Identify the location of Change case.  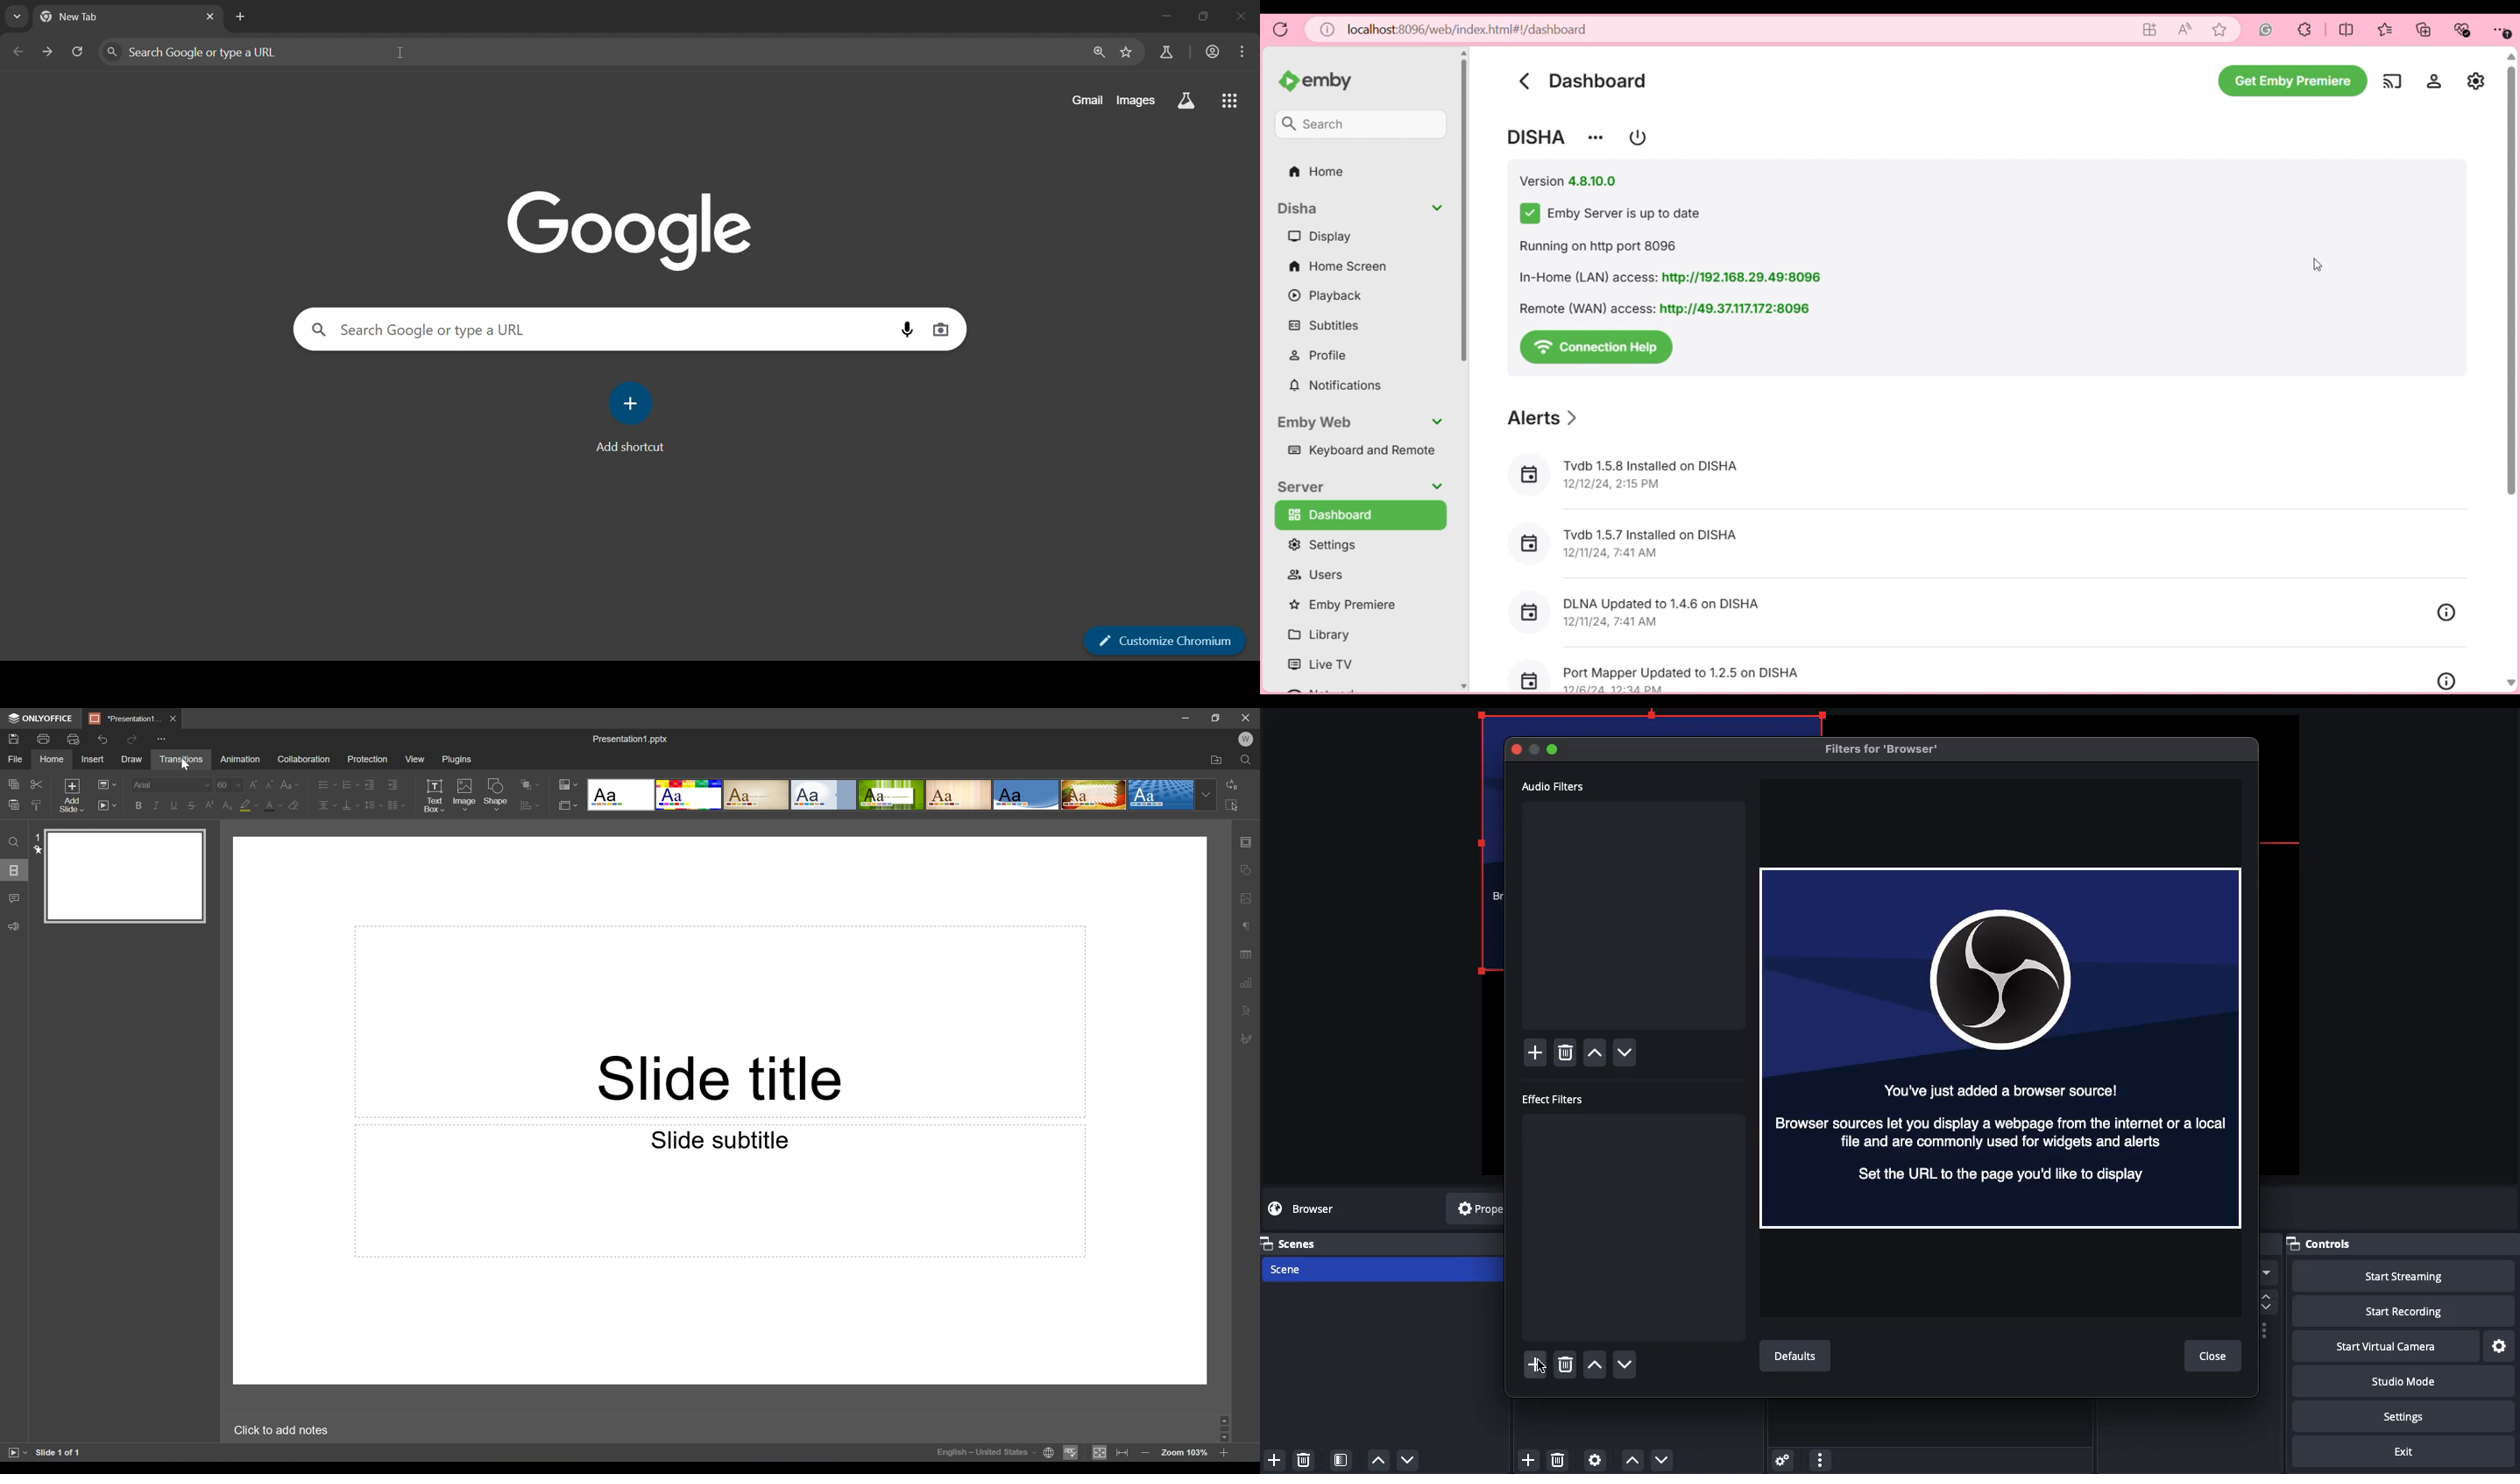
(288, 785).